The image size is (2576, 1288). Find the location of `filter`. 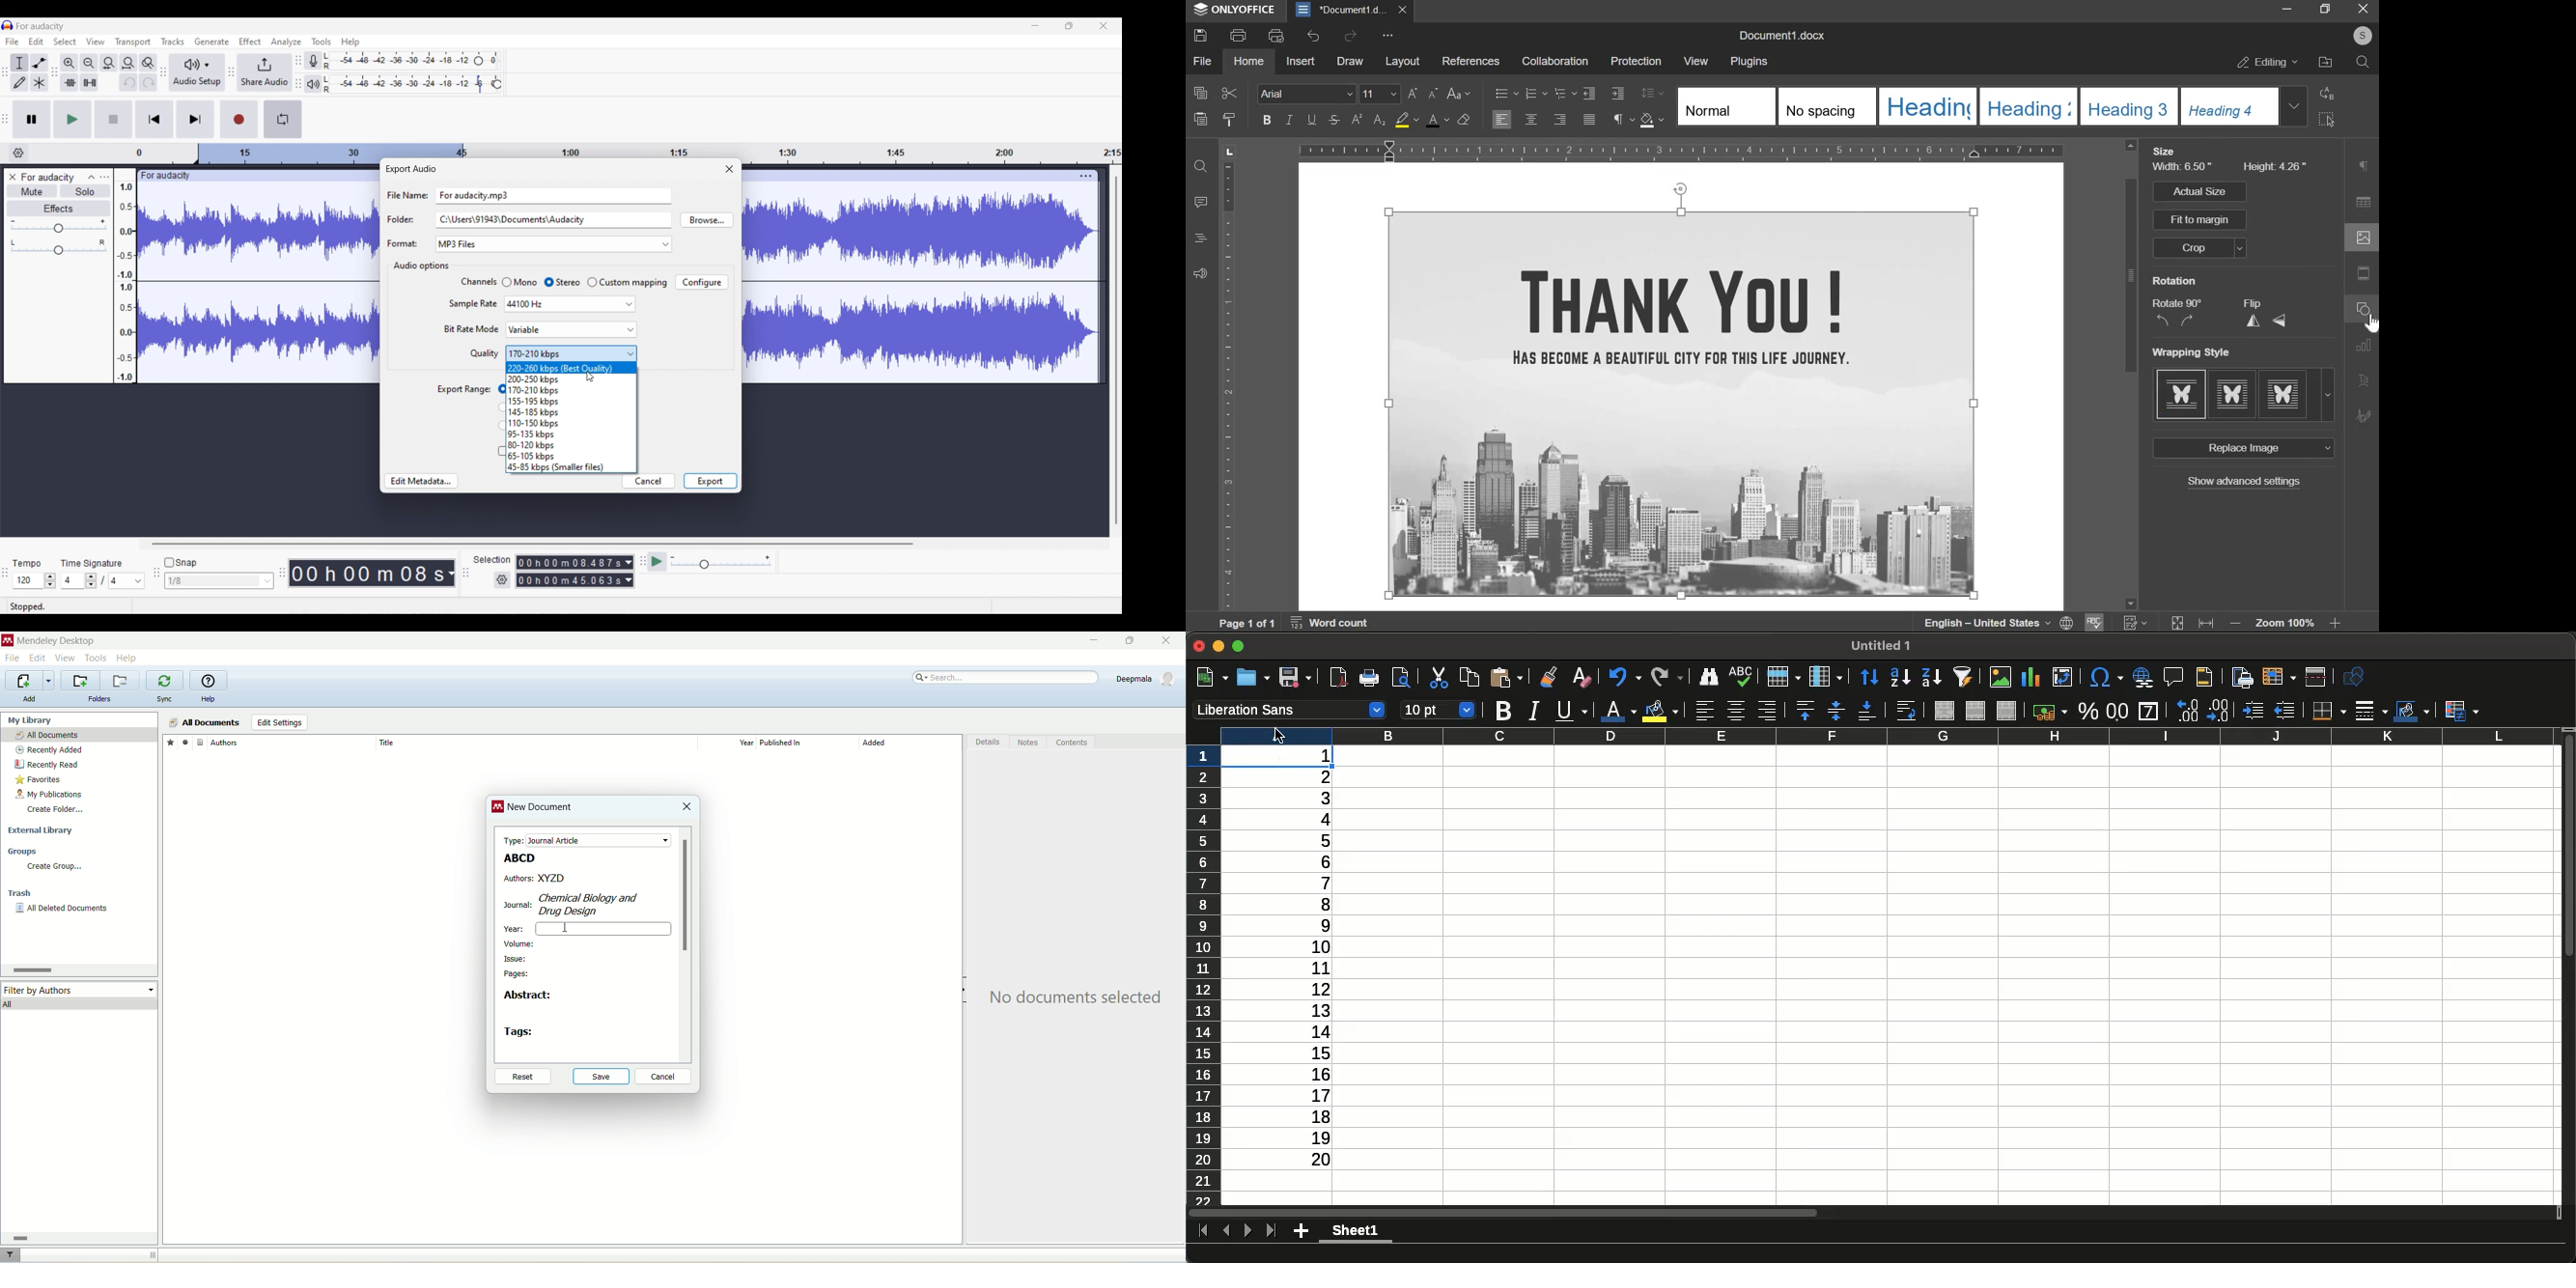

filter is located at coordinates (12, 1255).